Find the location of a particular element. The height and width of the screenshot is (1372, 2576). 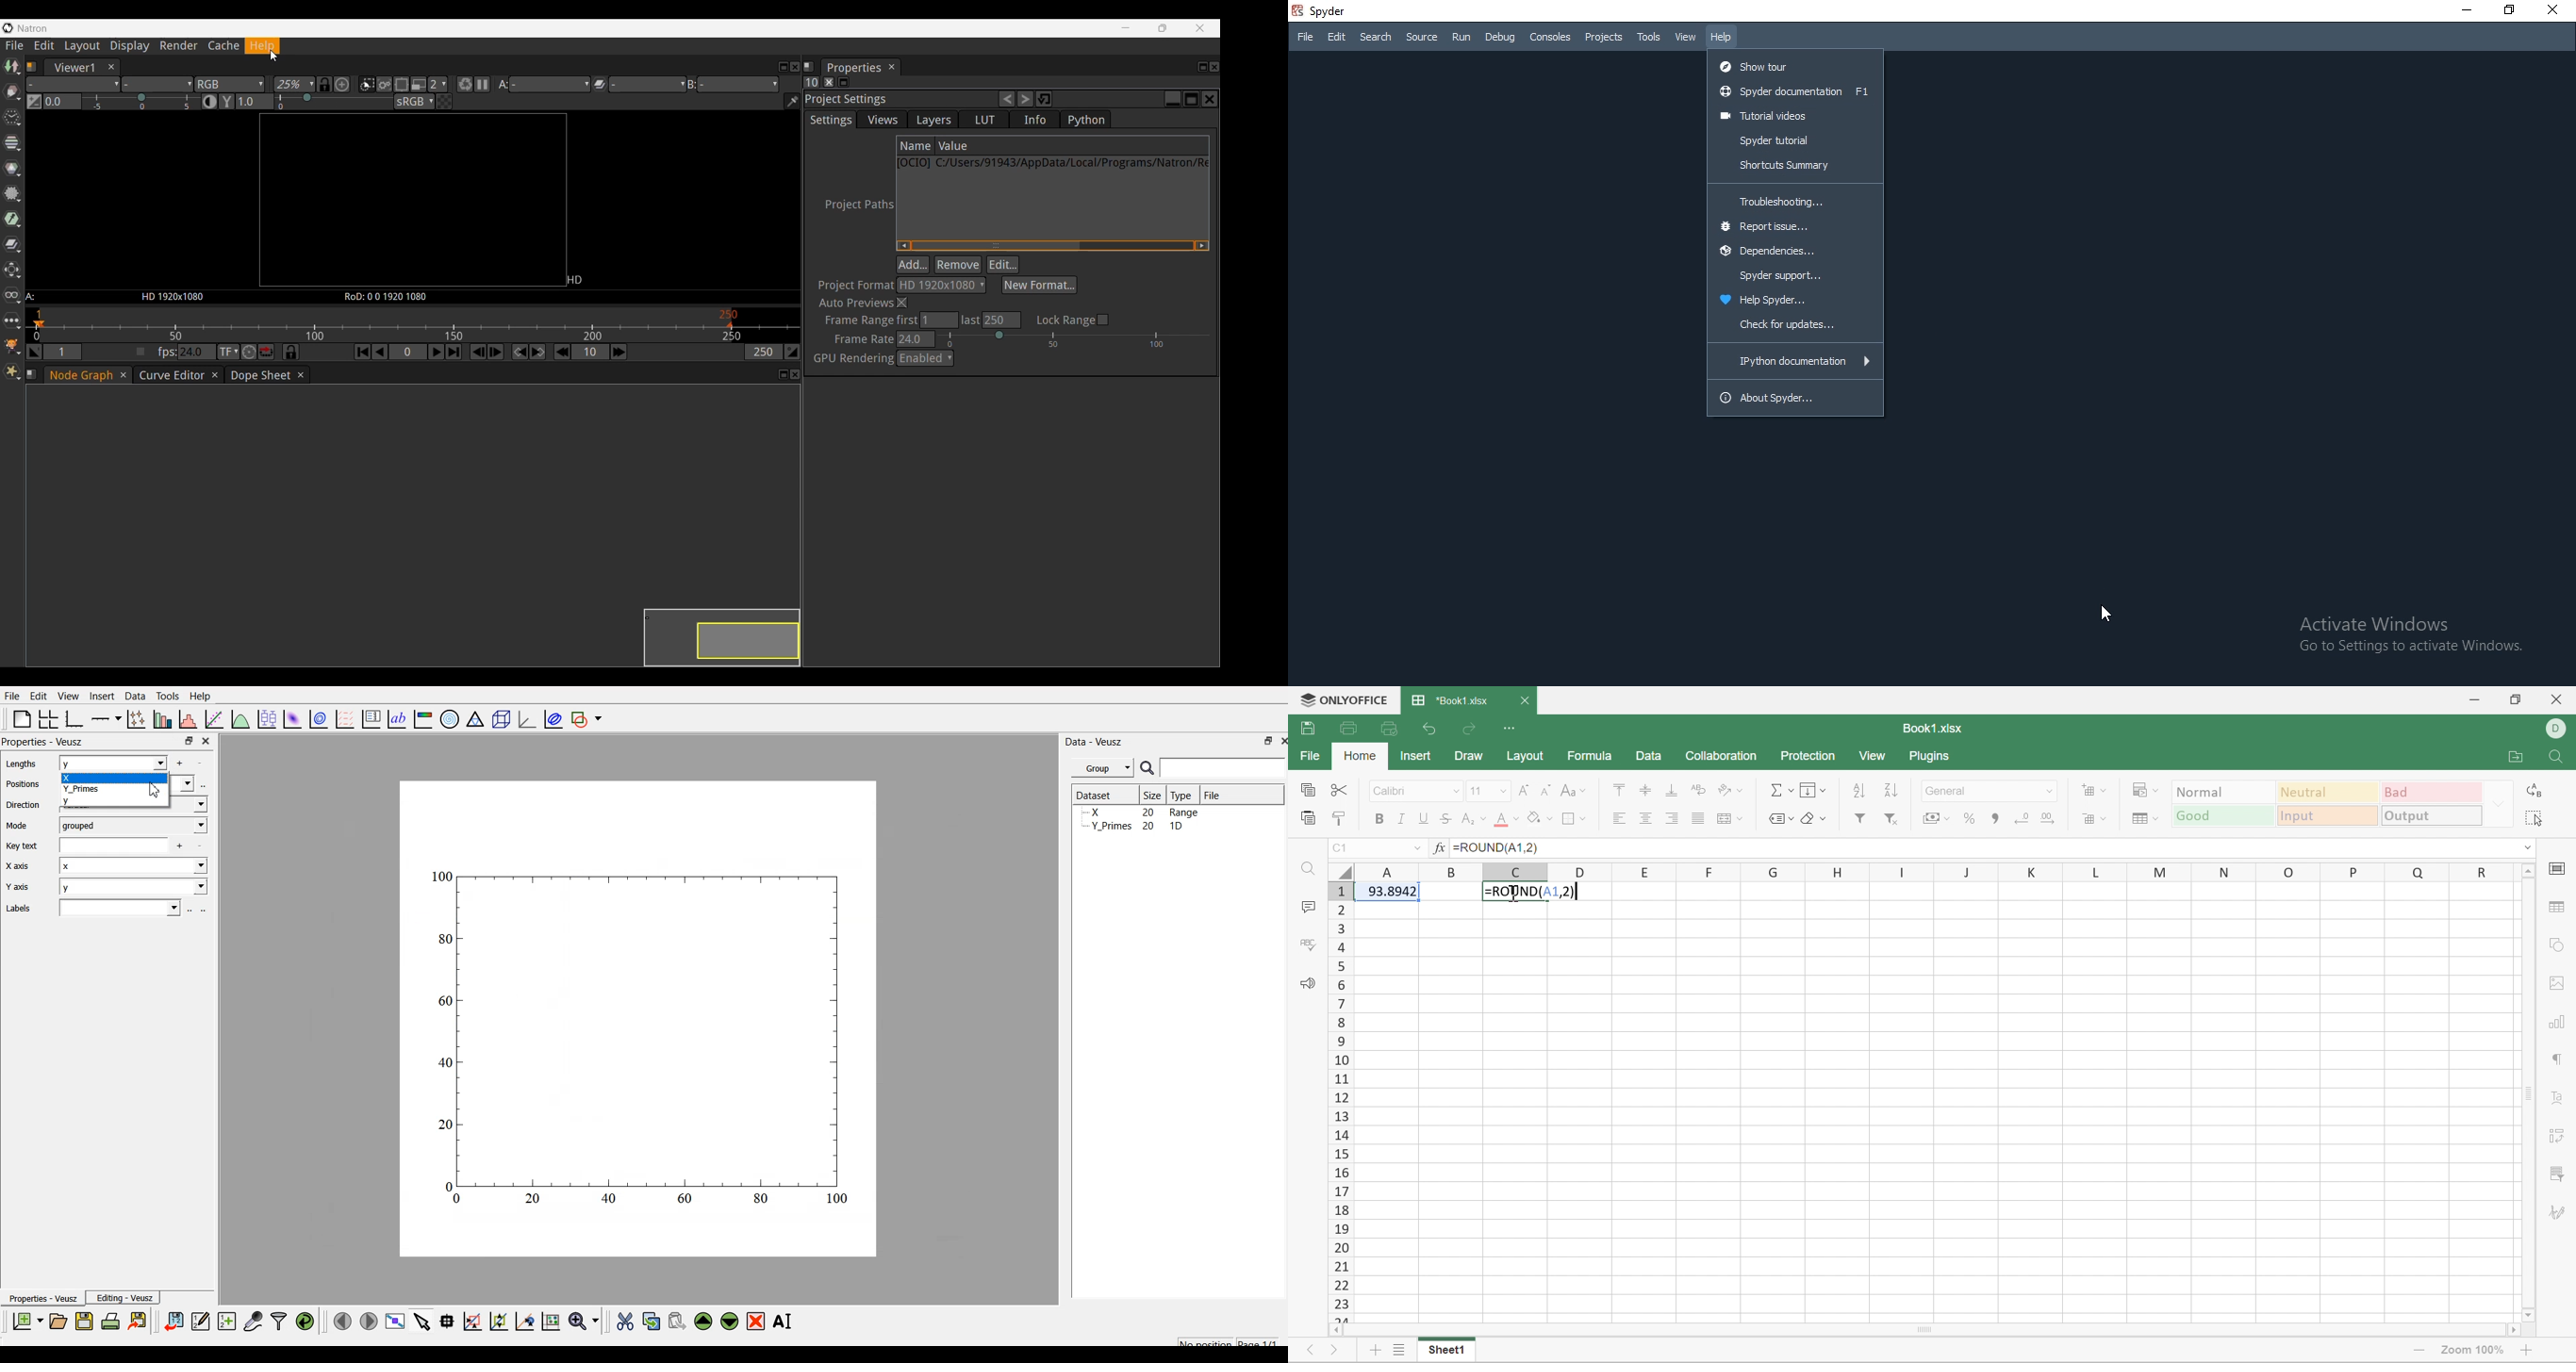

Float properties panel is located at coordinates (1203, 67).